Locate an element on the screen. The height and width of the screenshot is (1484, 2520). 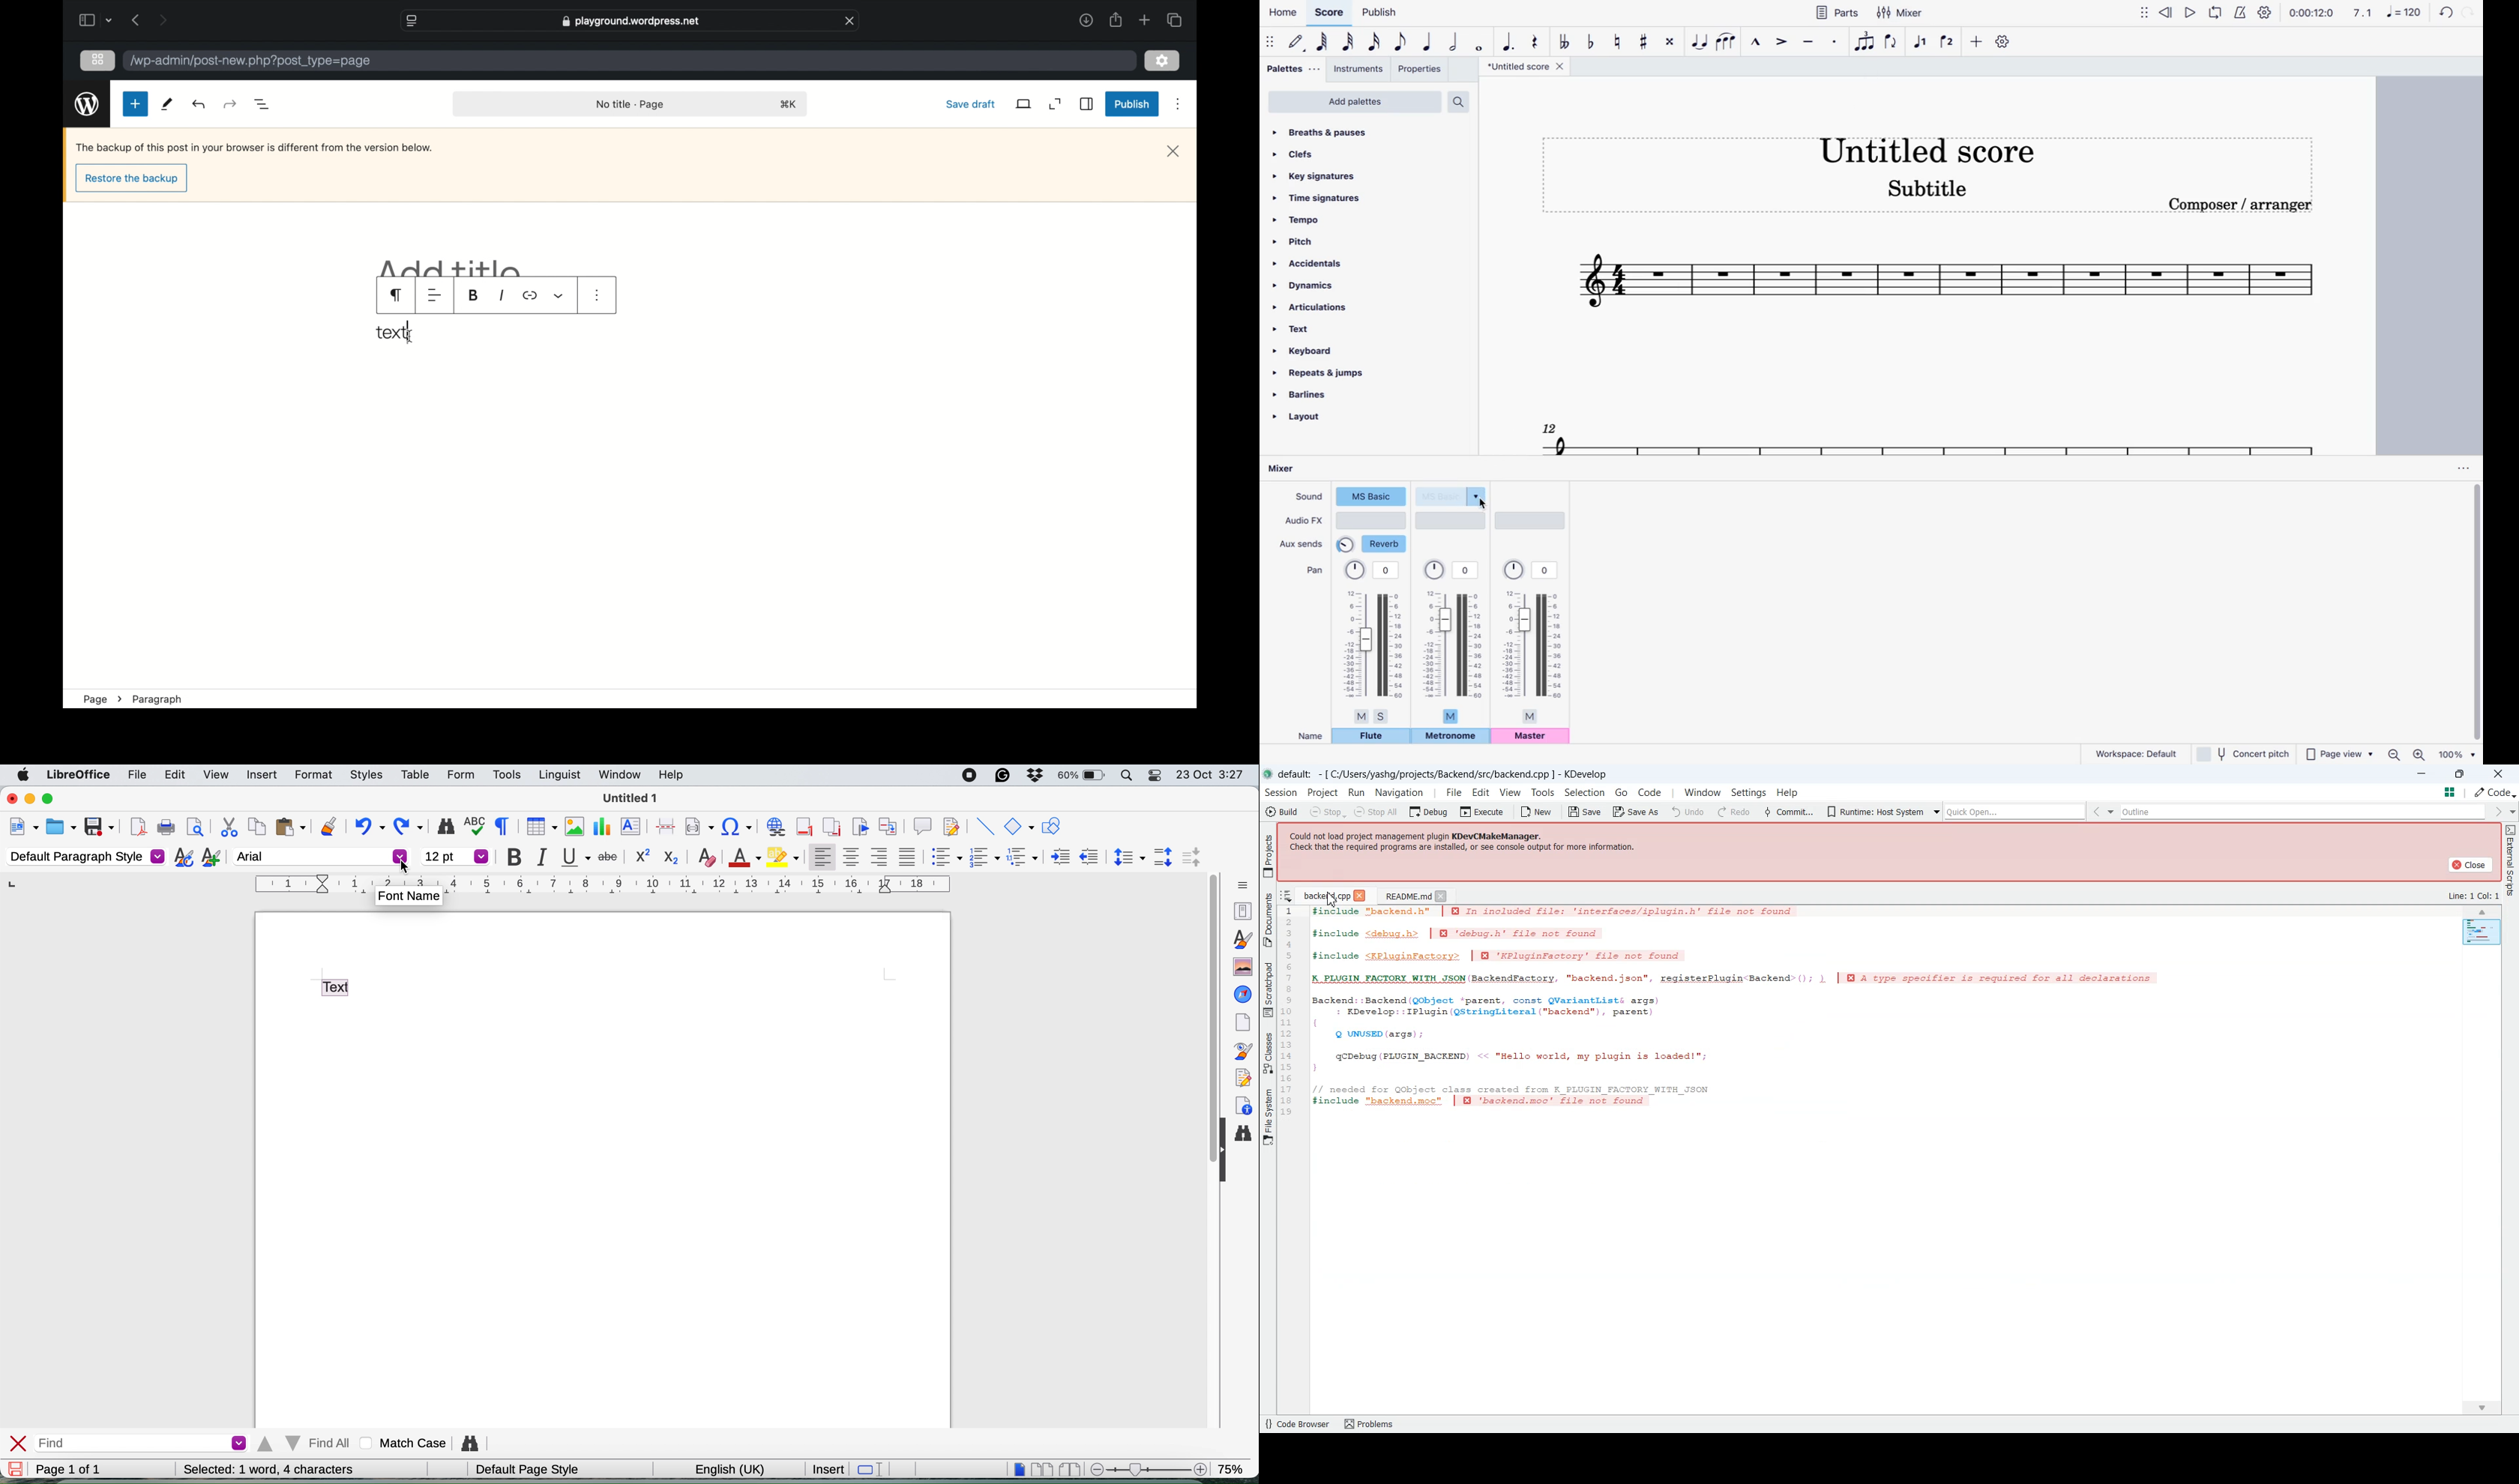
Go back is located at coordinates (1901, 812).